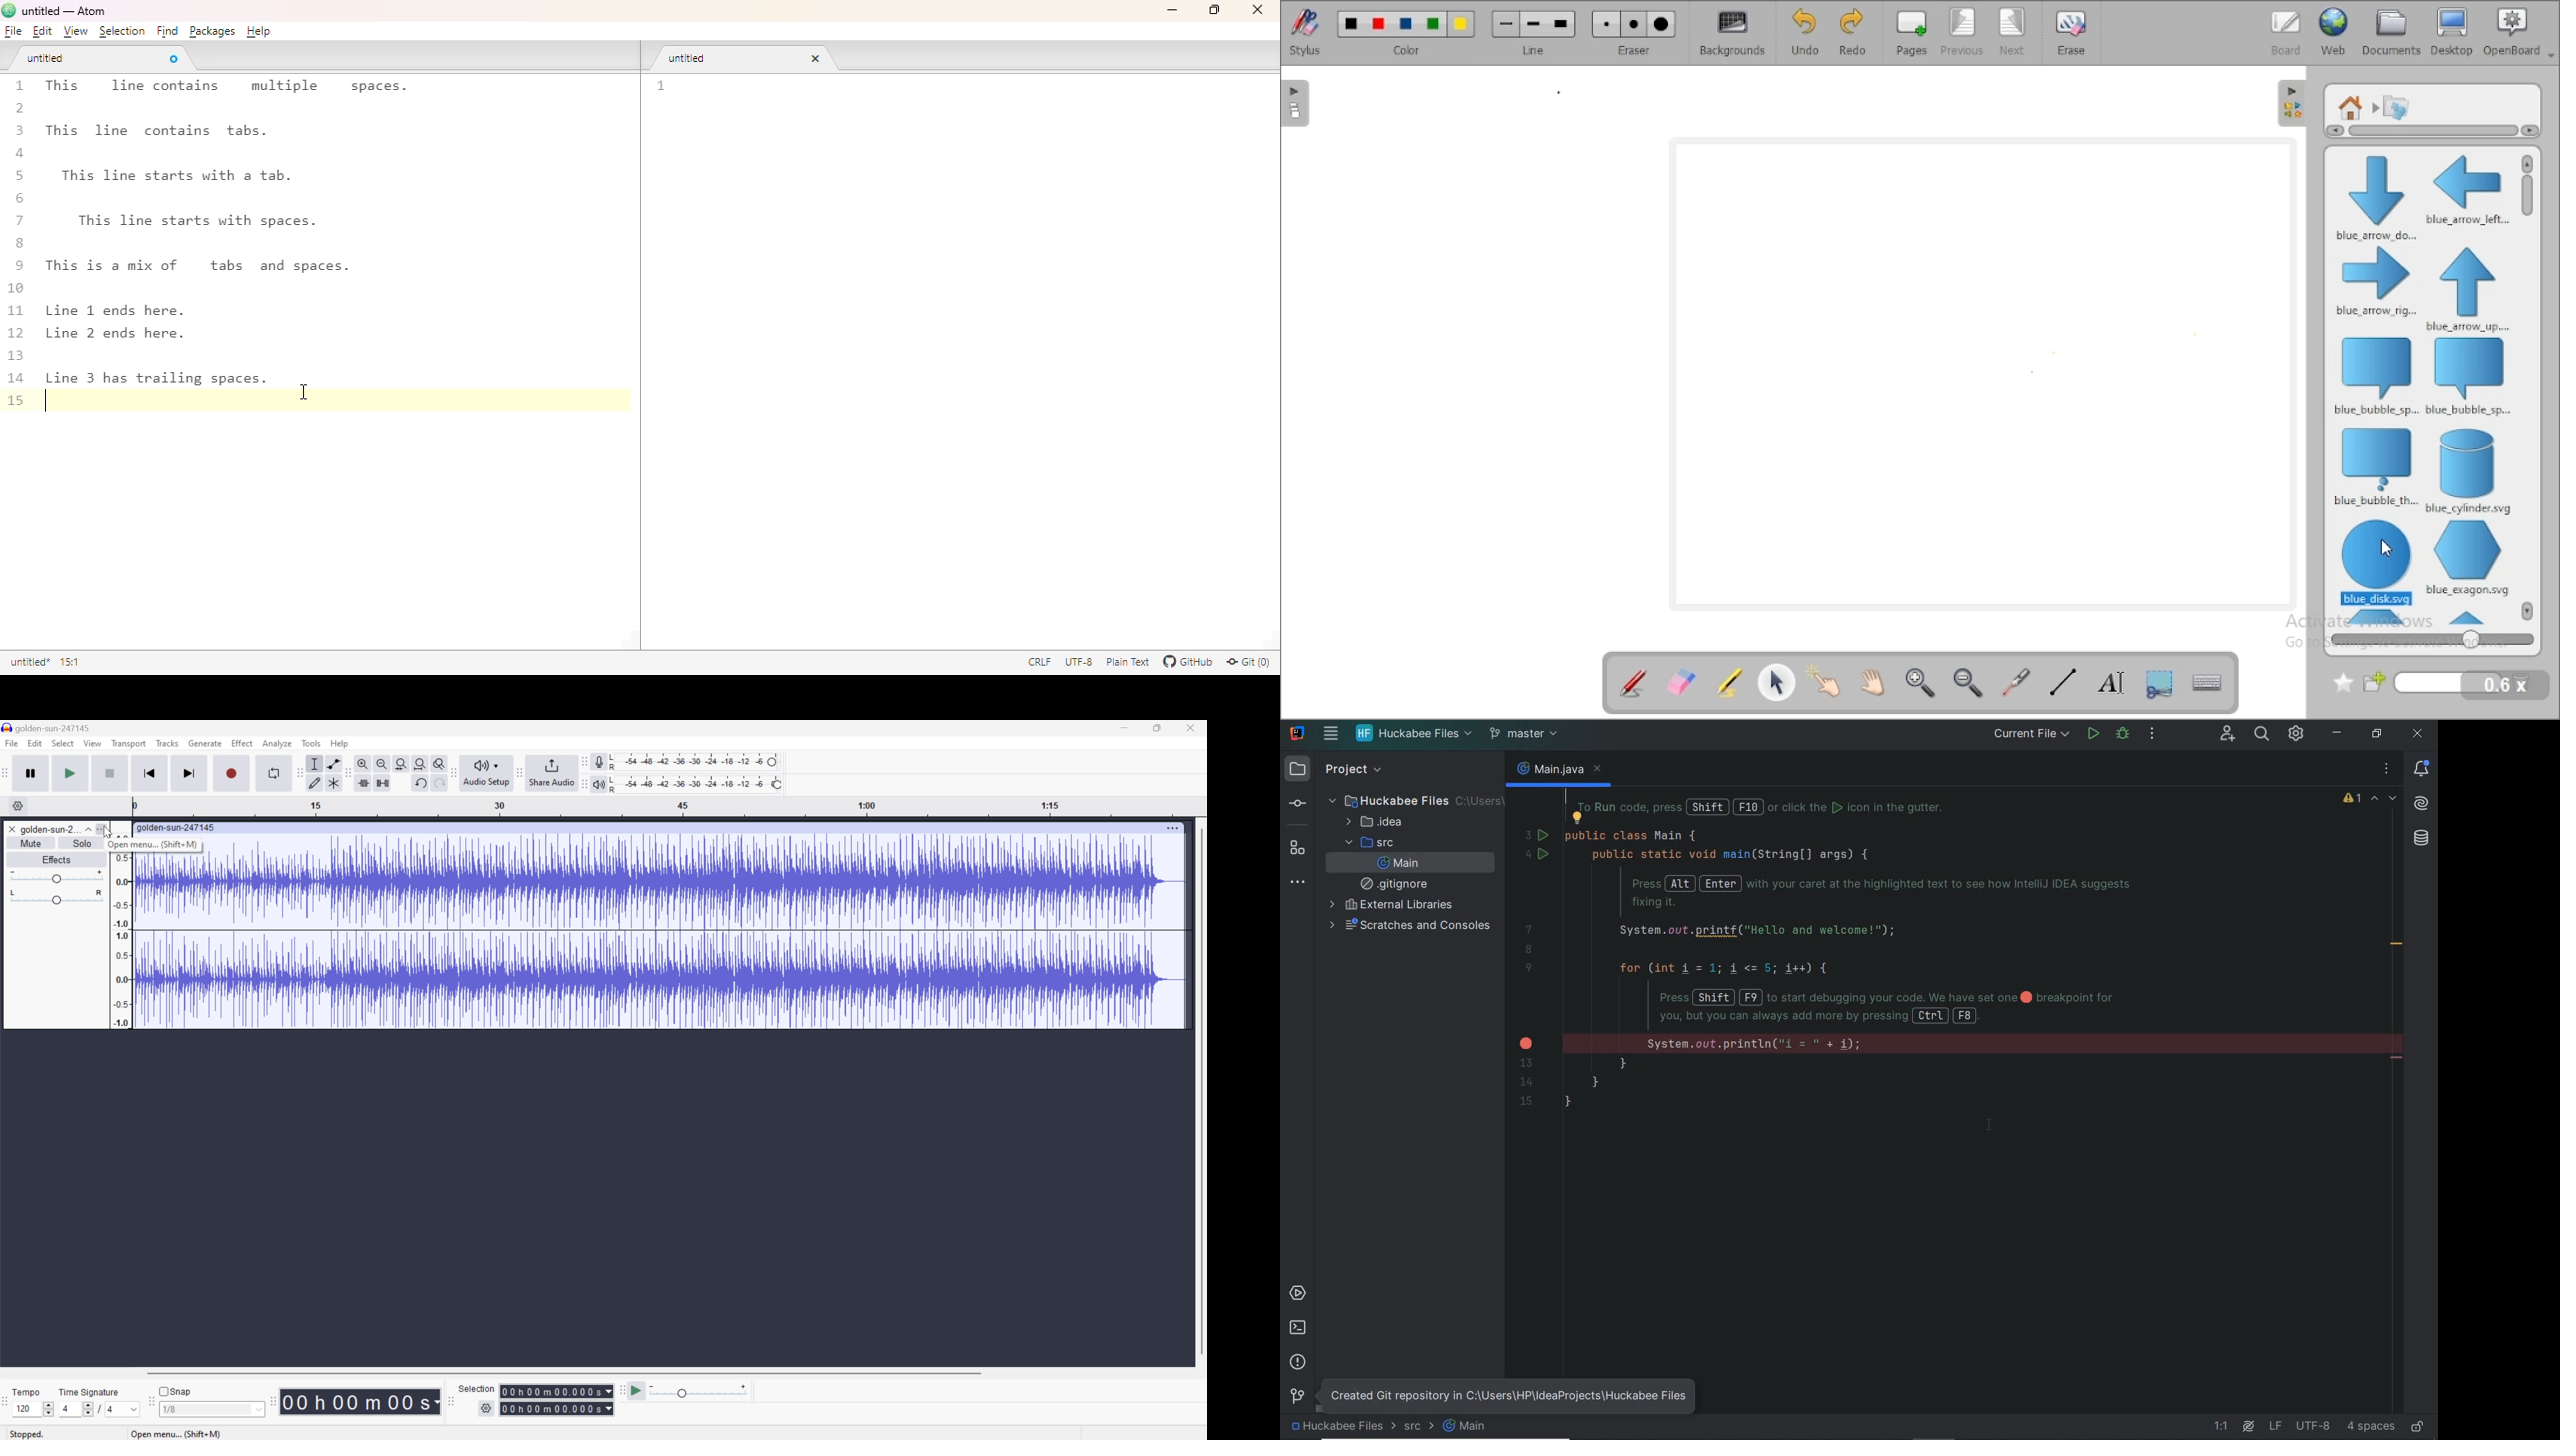  I want to click on Open menu... (Shift+M), so click(175, 1432).